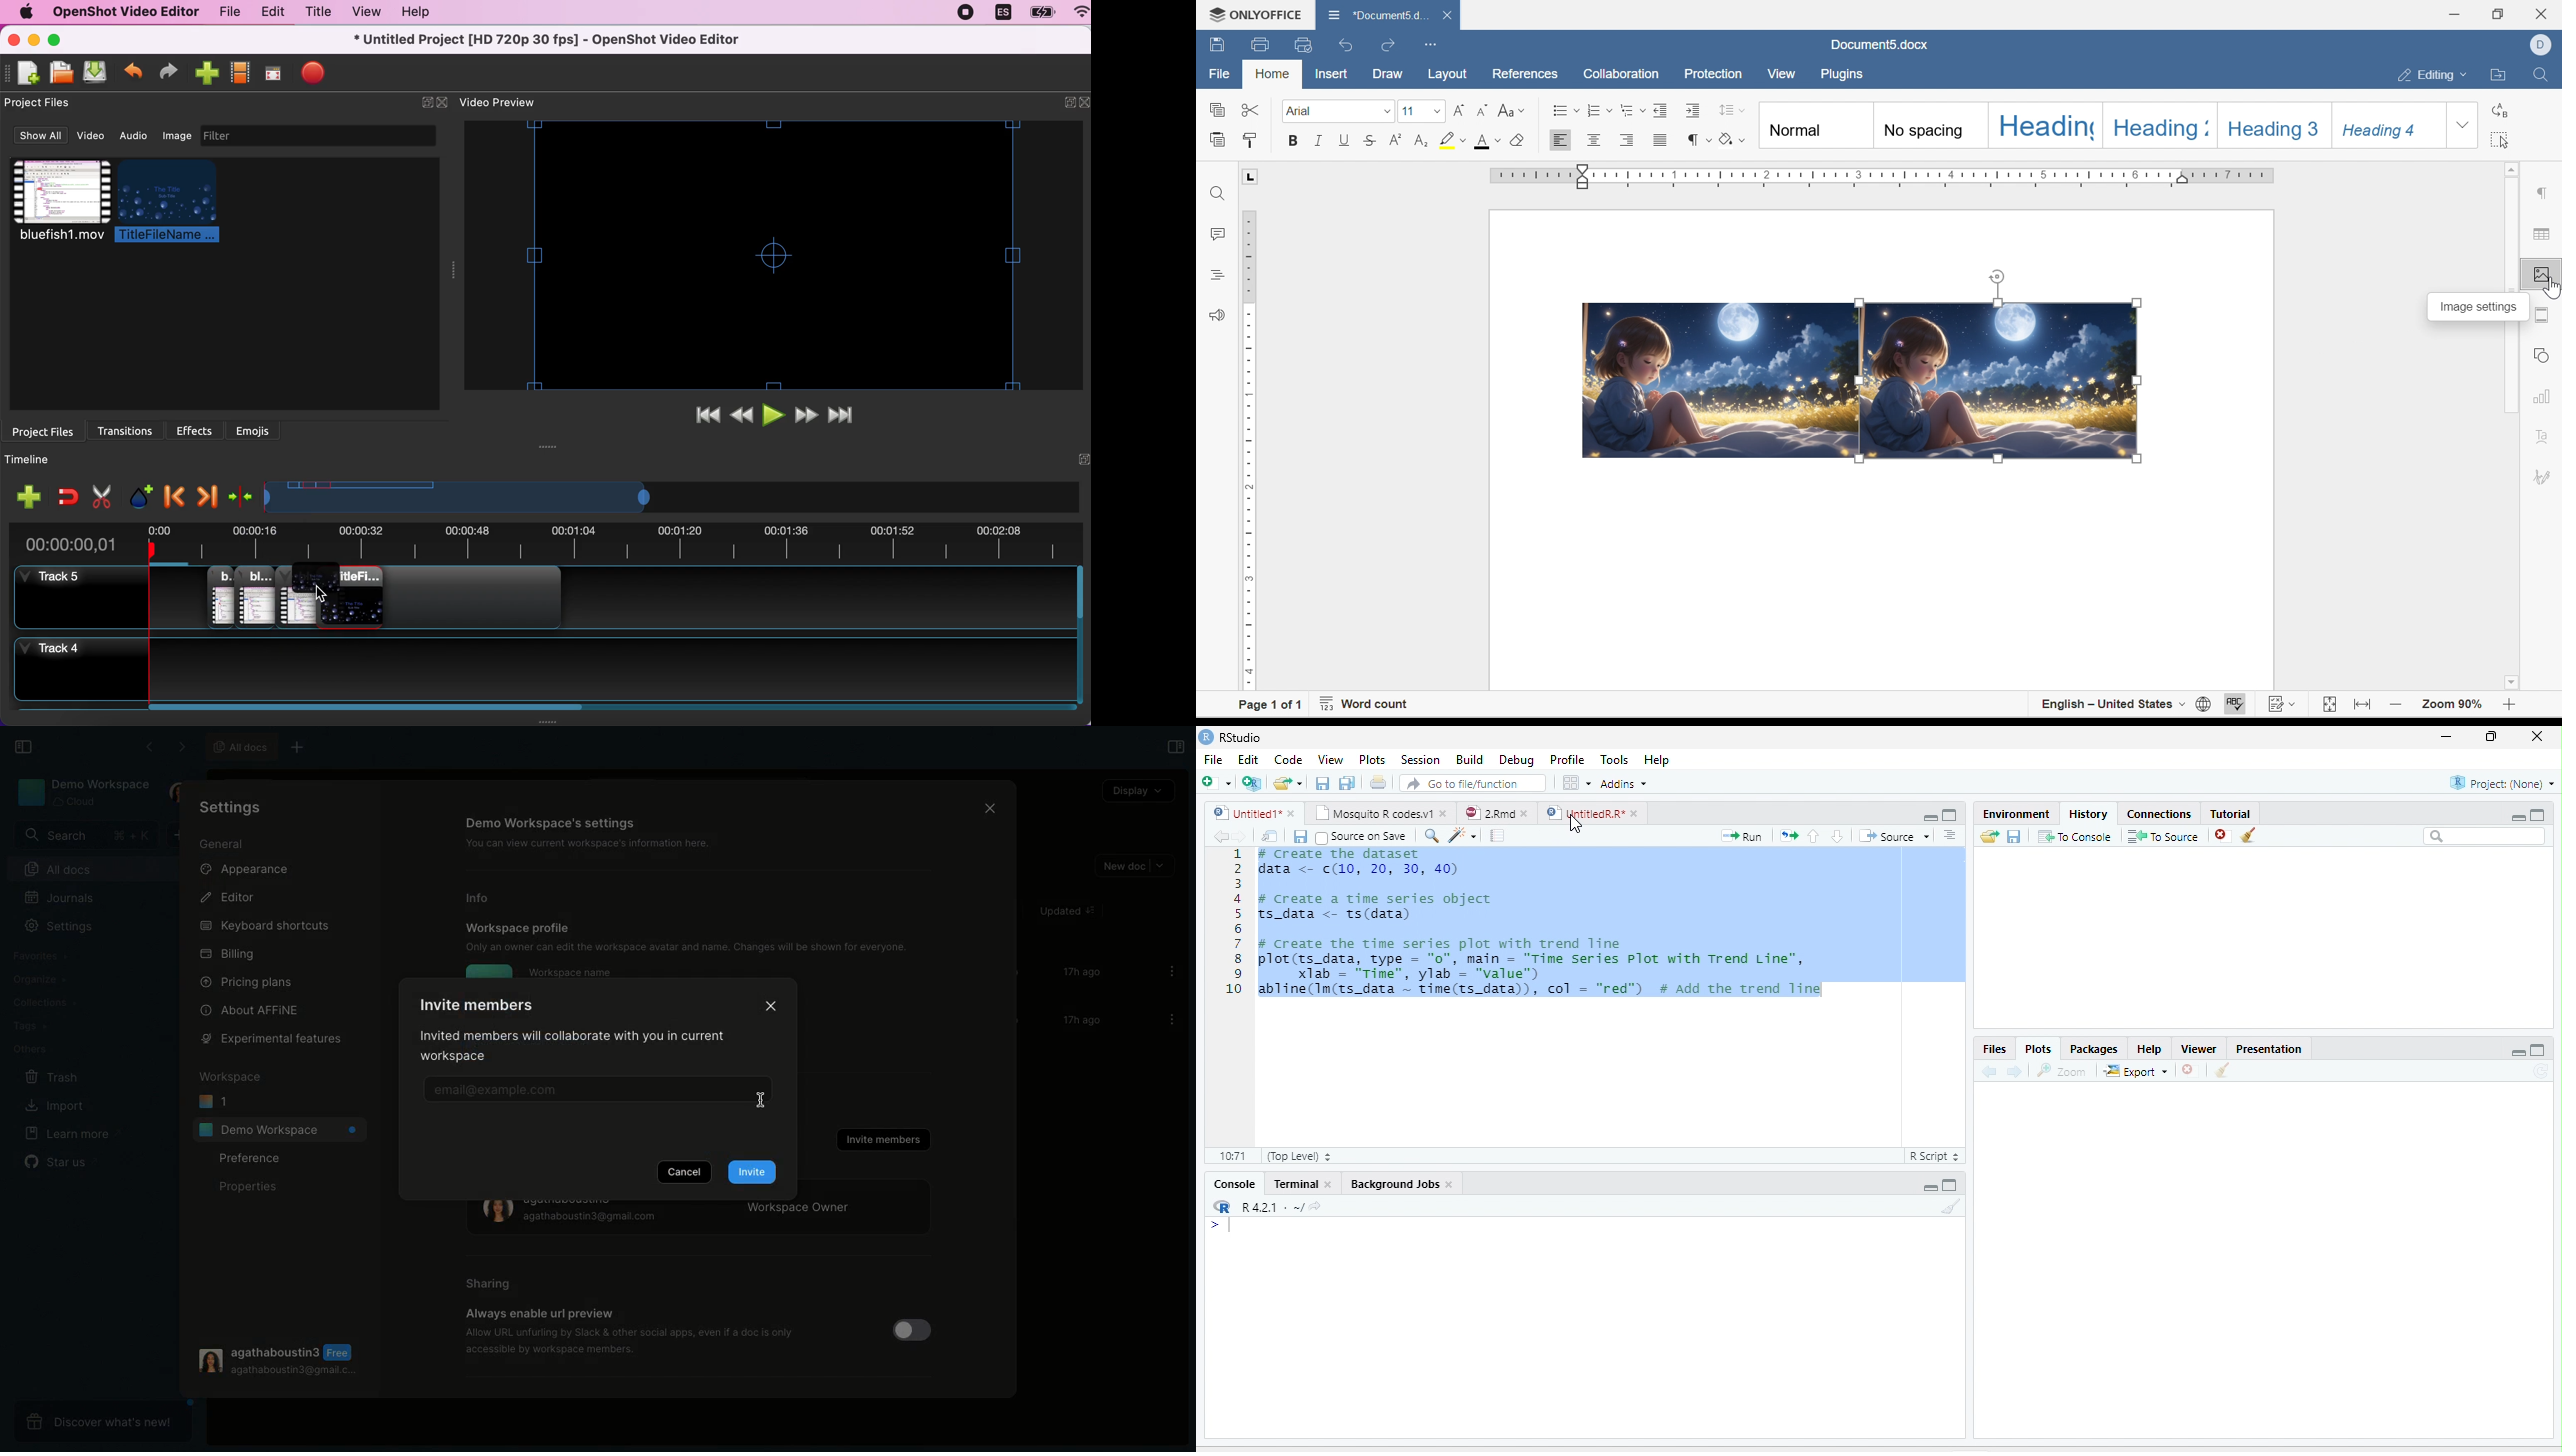 The width and height of the screenshot is (2576, 1456). Describe the element at coordinates (2463, 125) in the screenshot. I see `drop down` at that location.